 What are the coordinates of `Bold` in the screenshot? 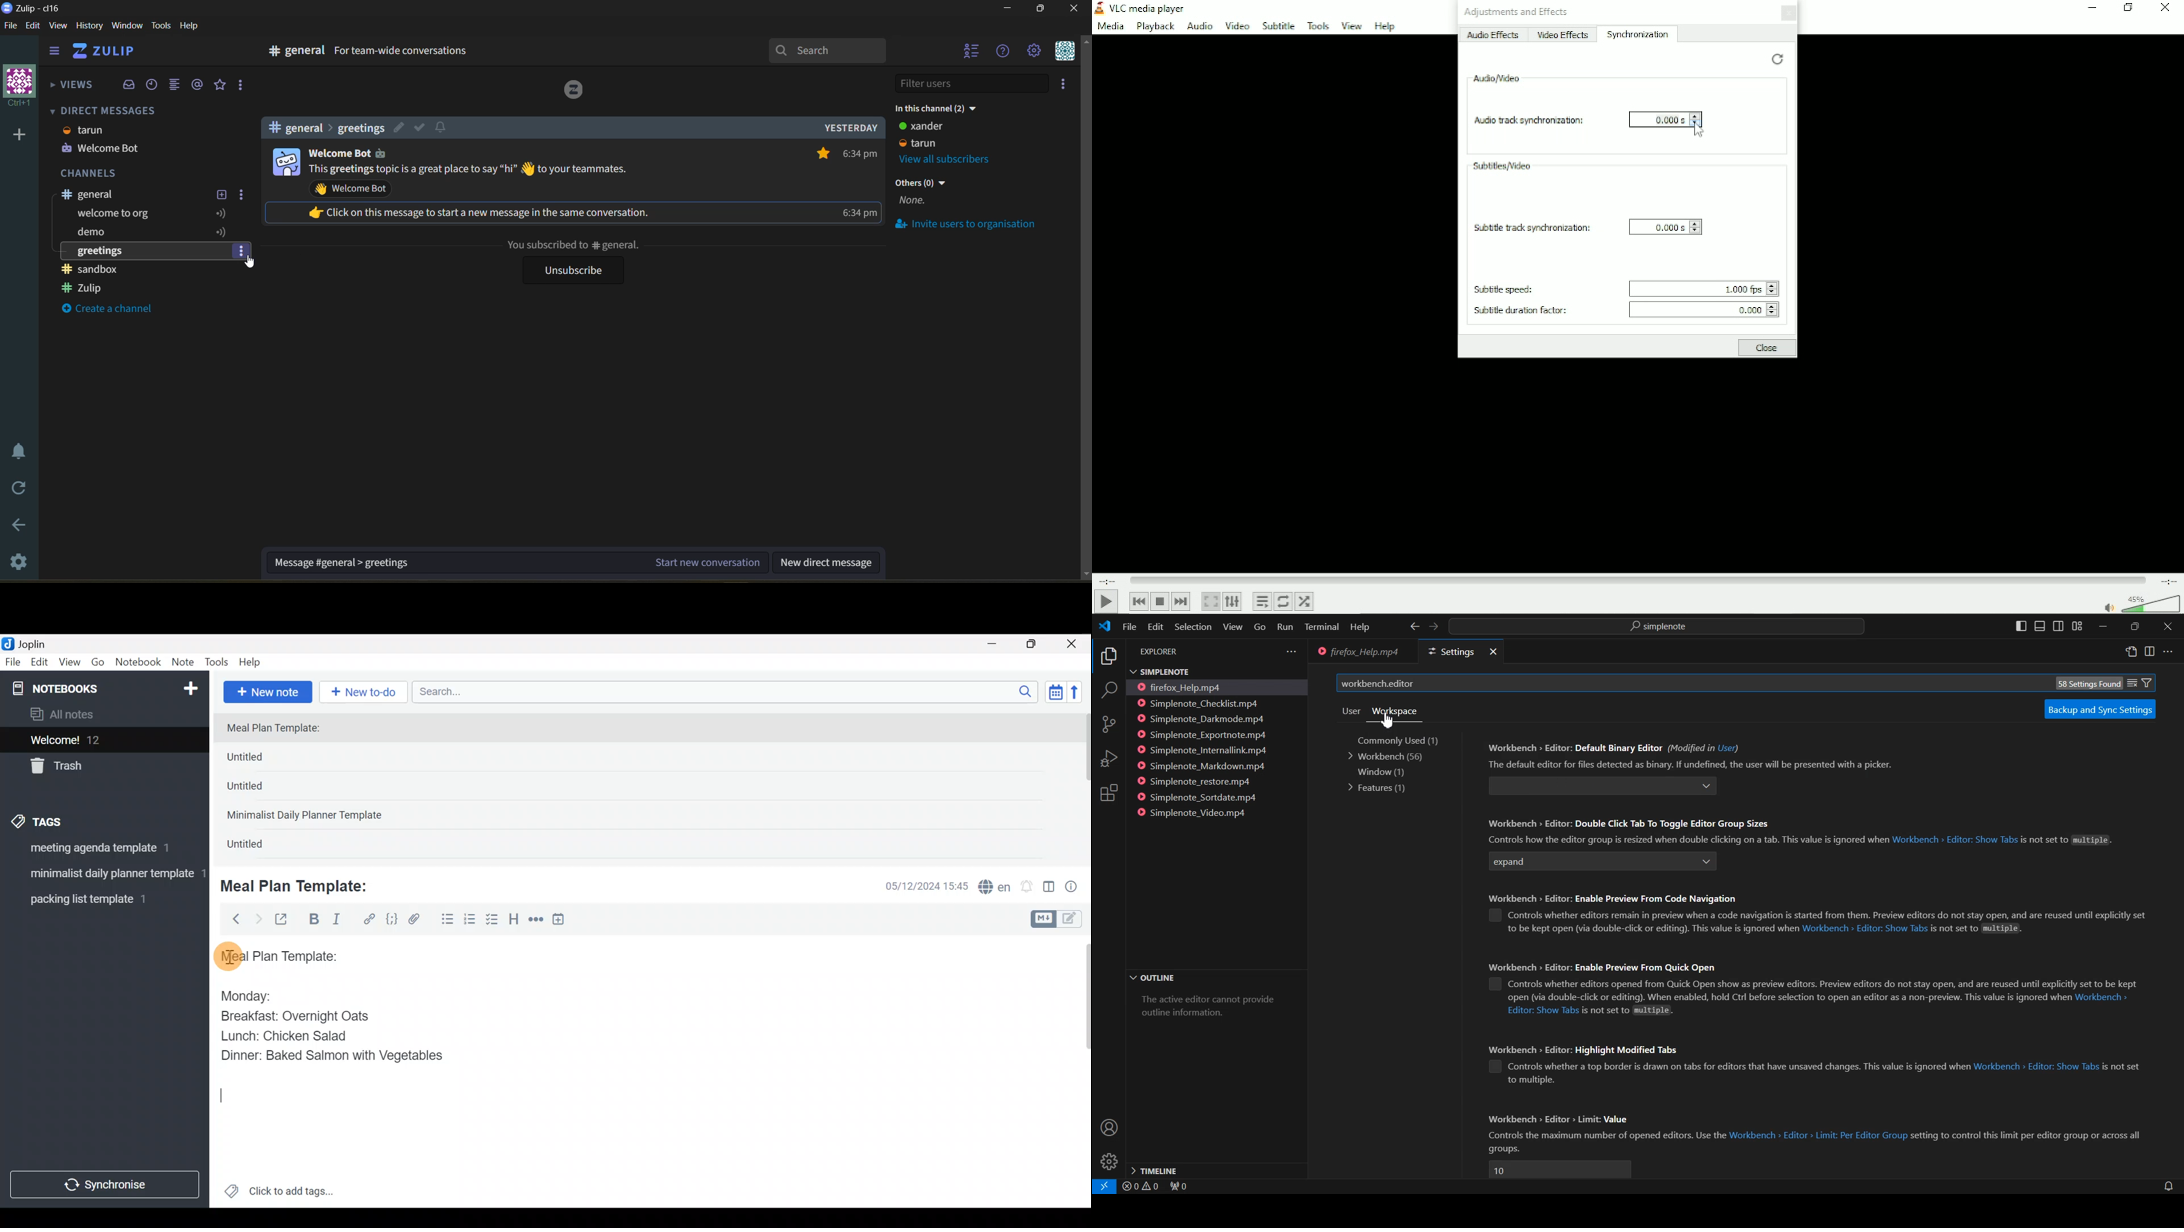 It's located at (313, 920).